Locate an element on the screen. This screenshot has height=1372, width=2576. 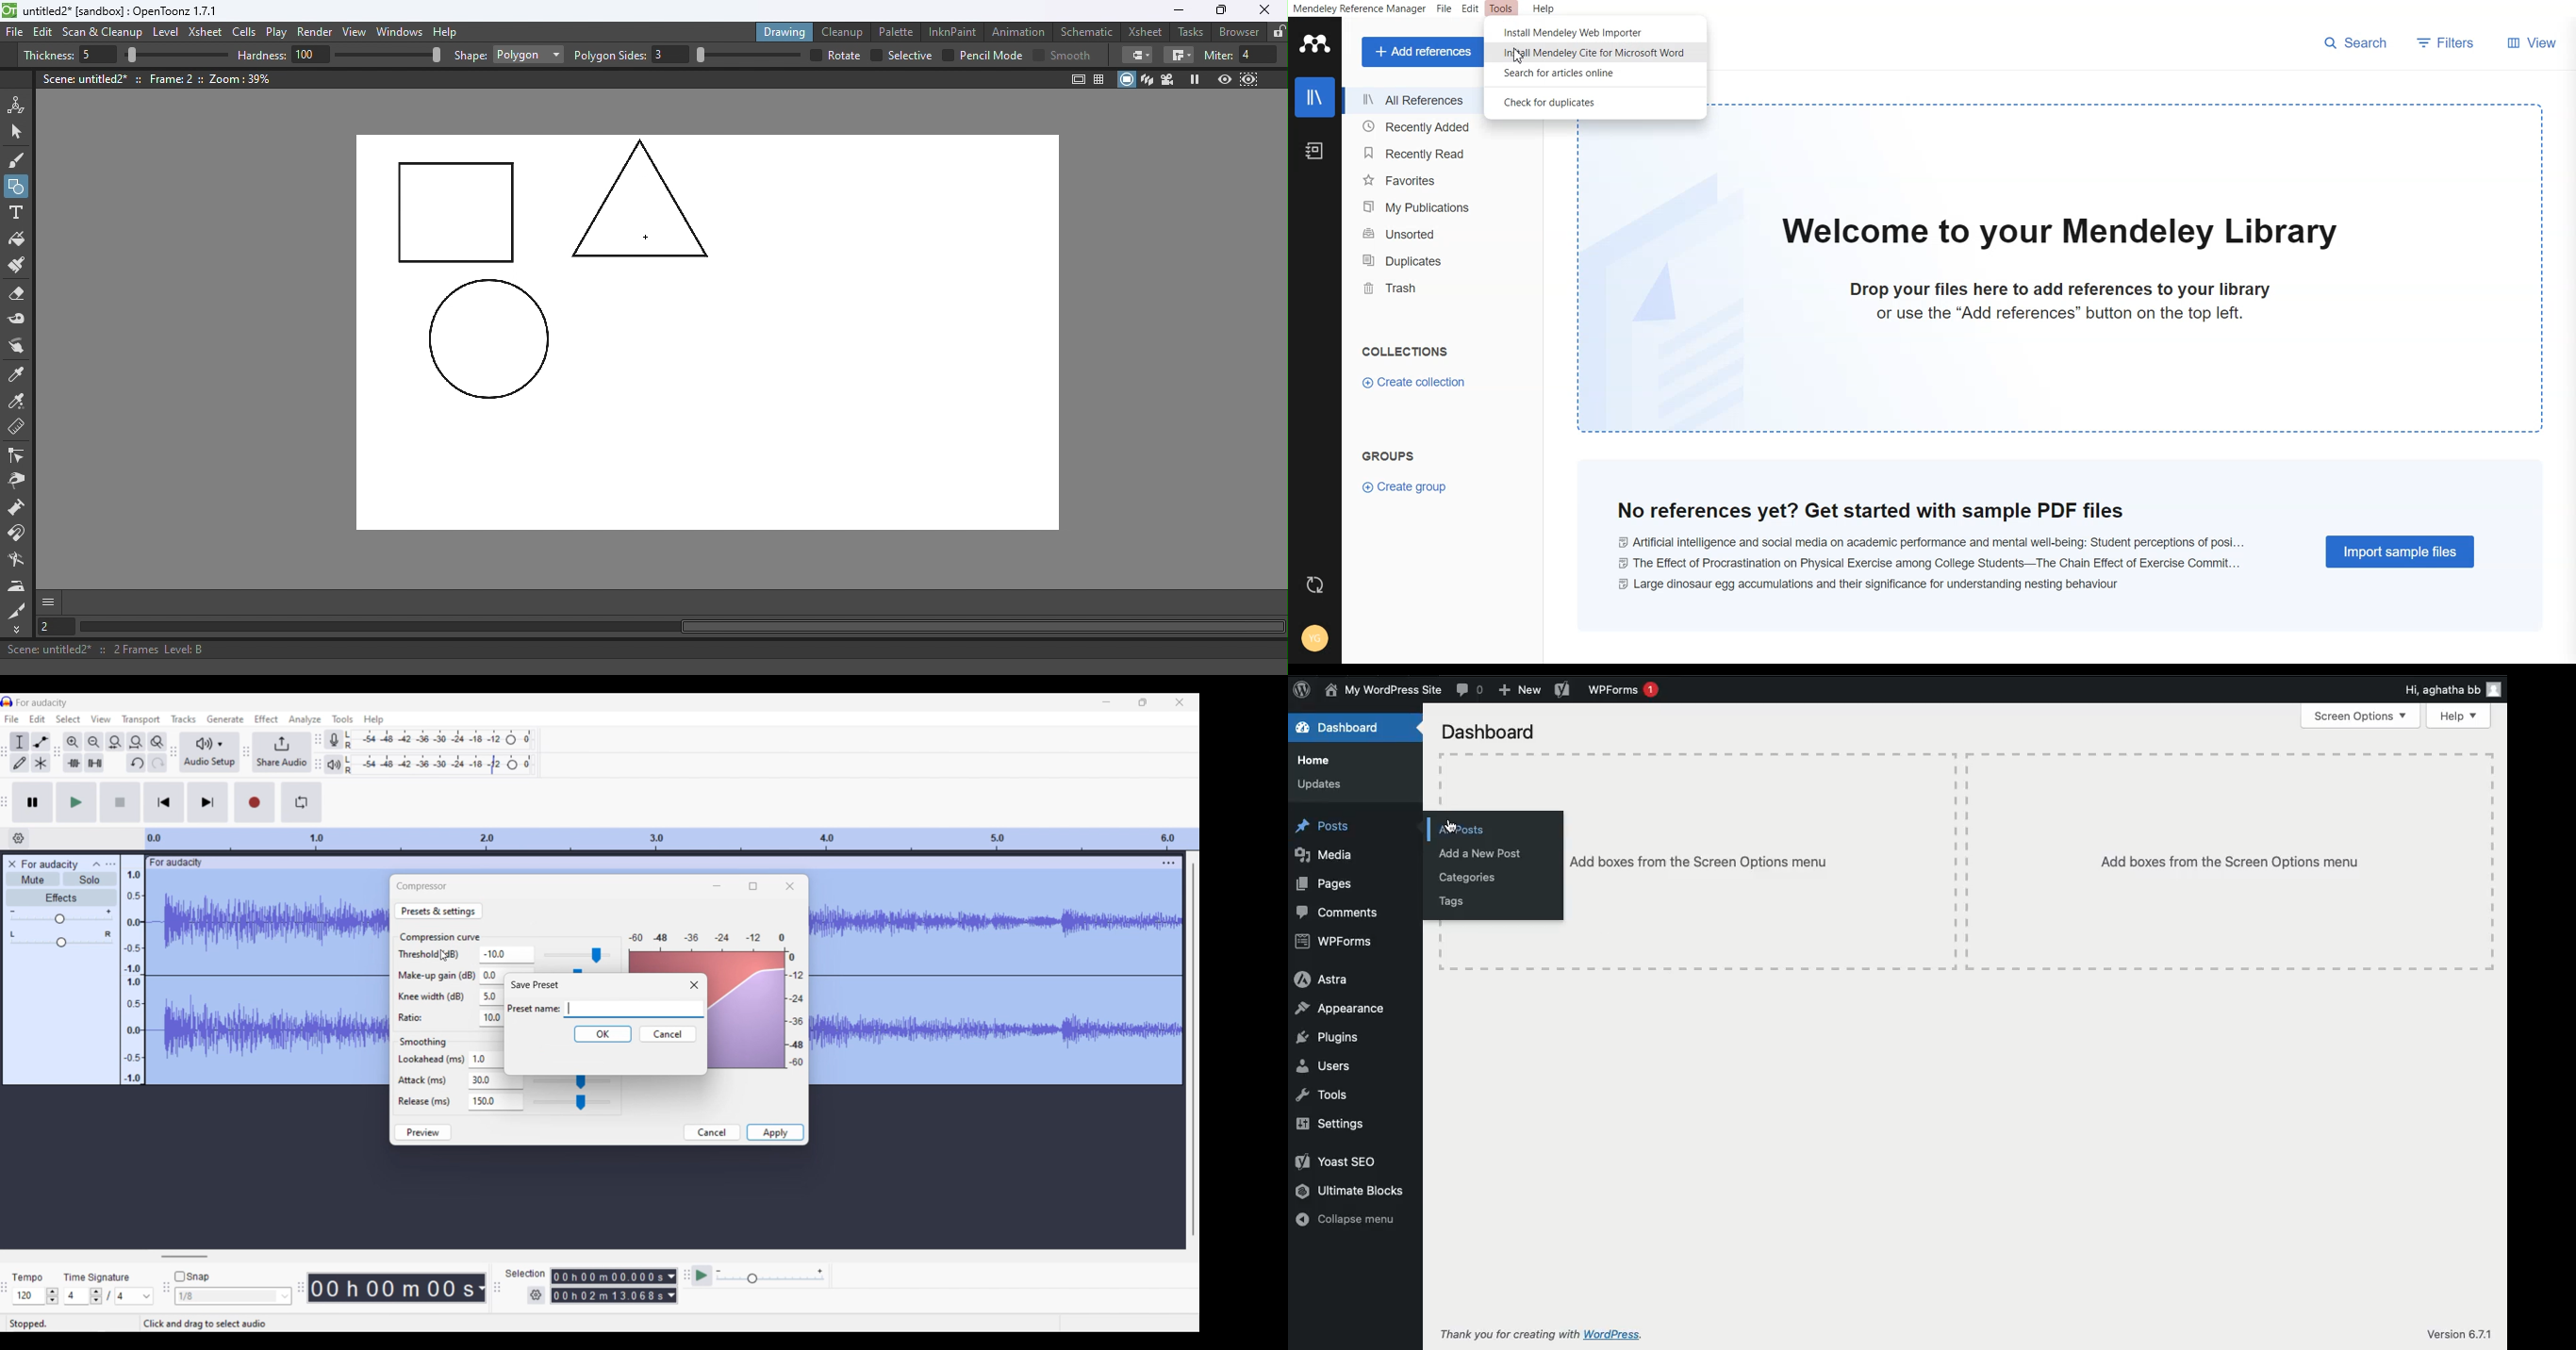
5 is located at coordinates (95, 56).